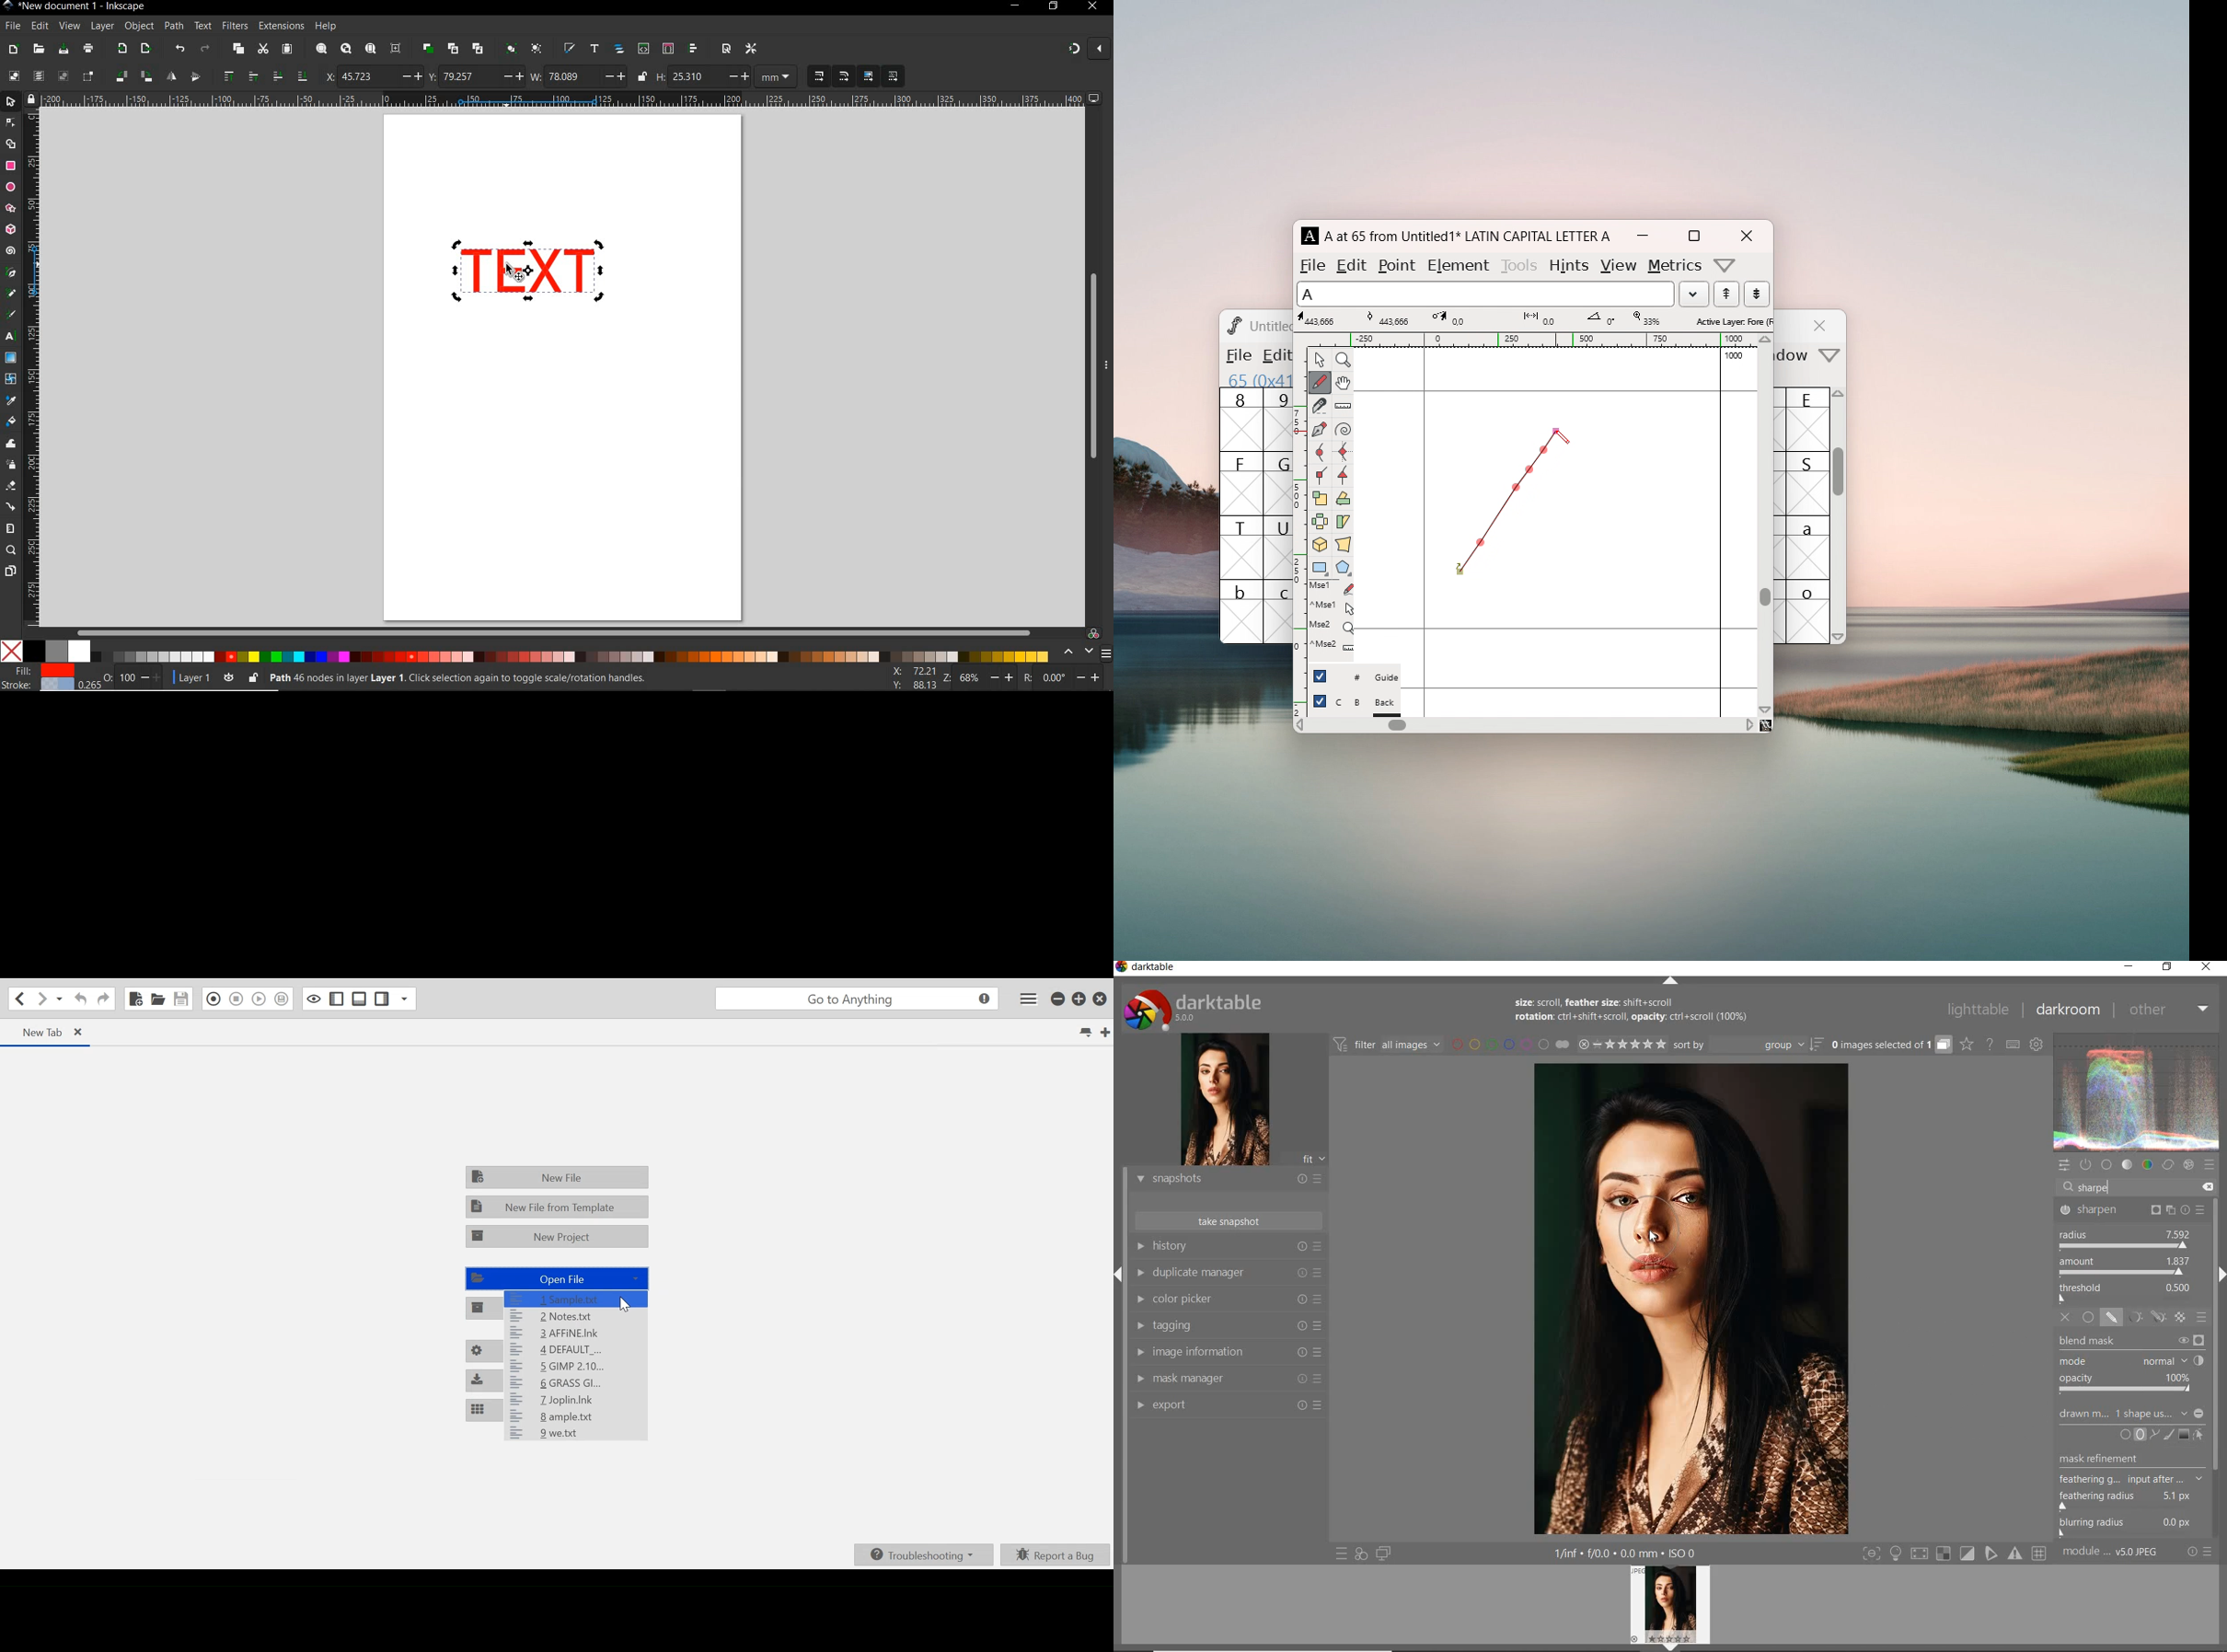 The height and width of the screenshot is (1652, 2240). What do you see at coordinates (11, 358) in the screenshot?
I see `GRADIENT TOOL` at bounding box center [11, 358].